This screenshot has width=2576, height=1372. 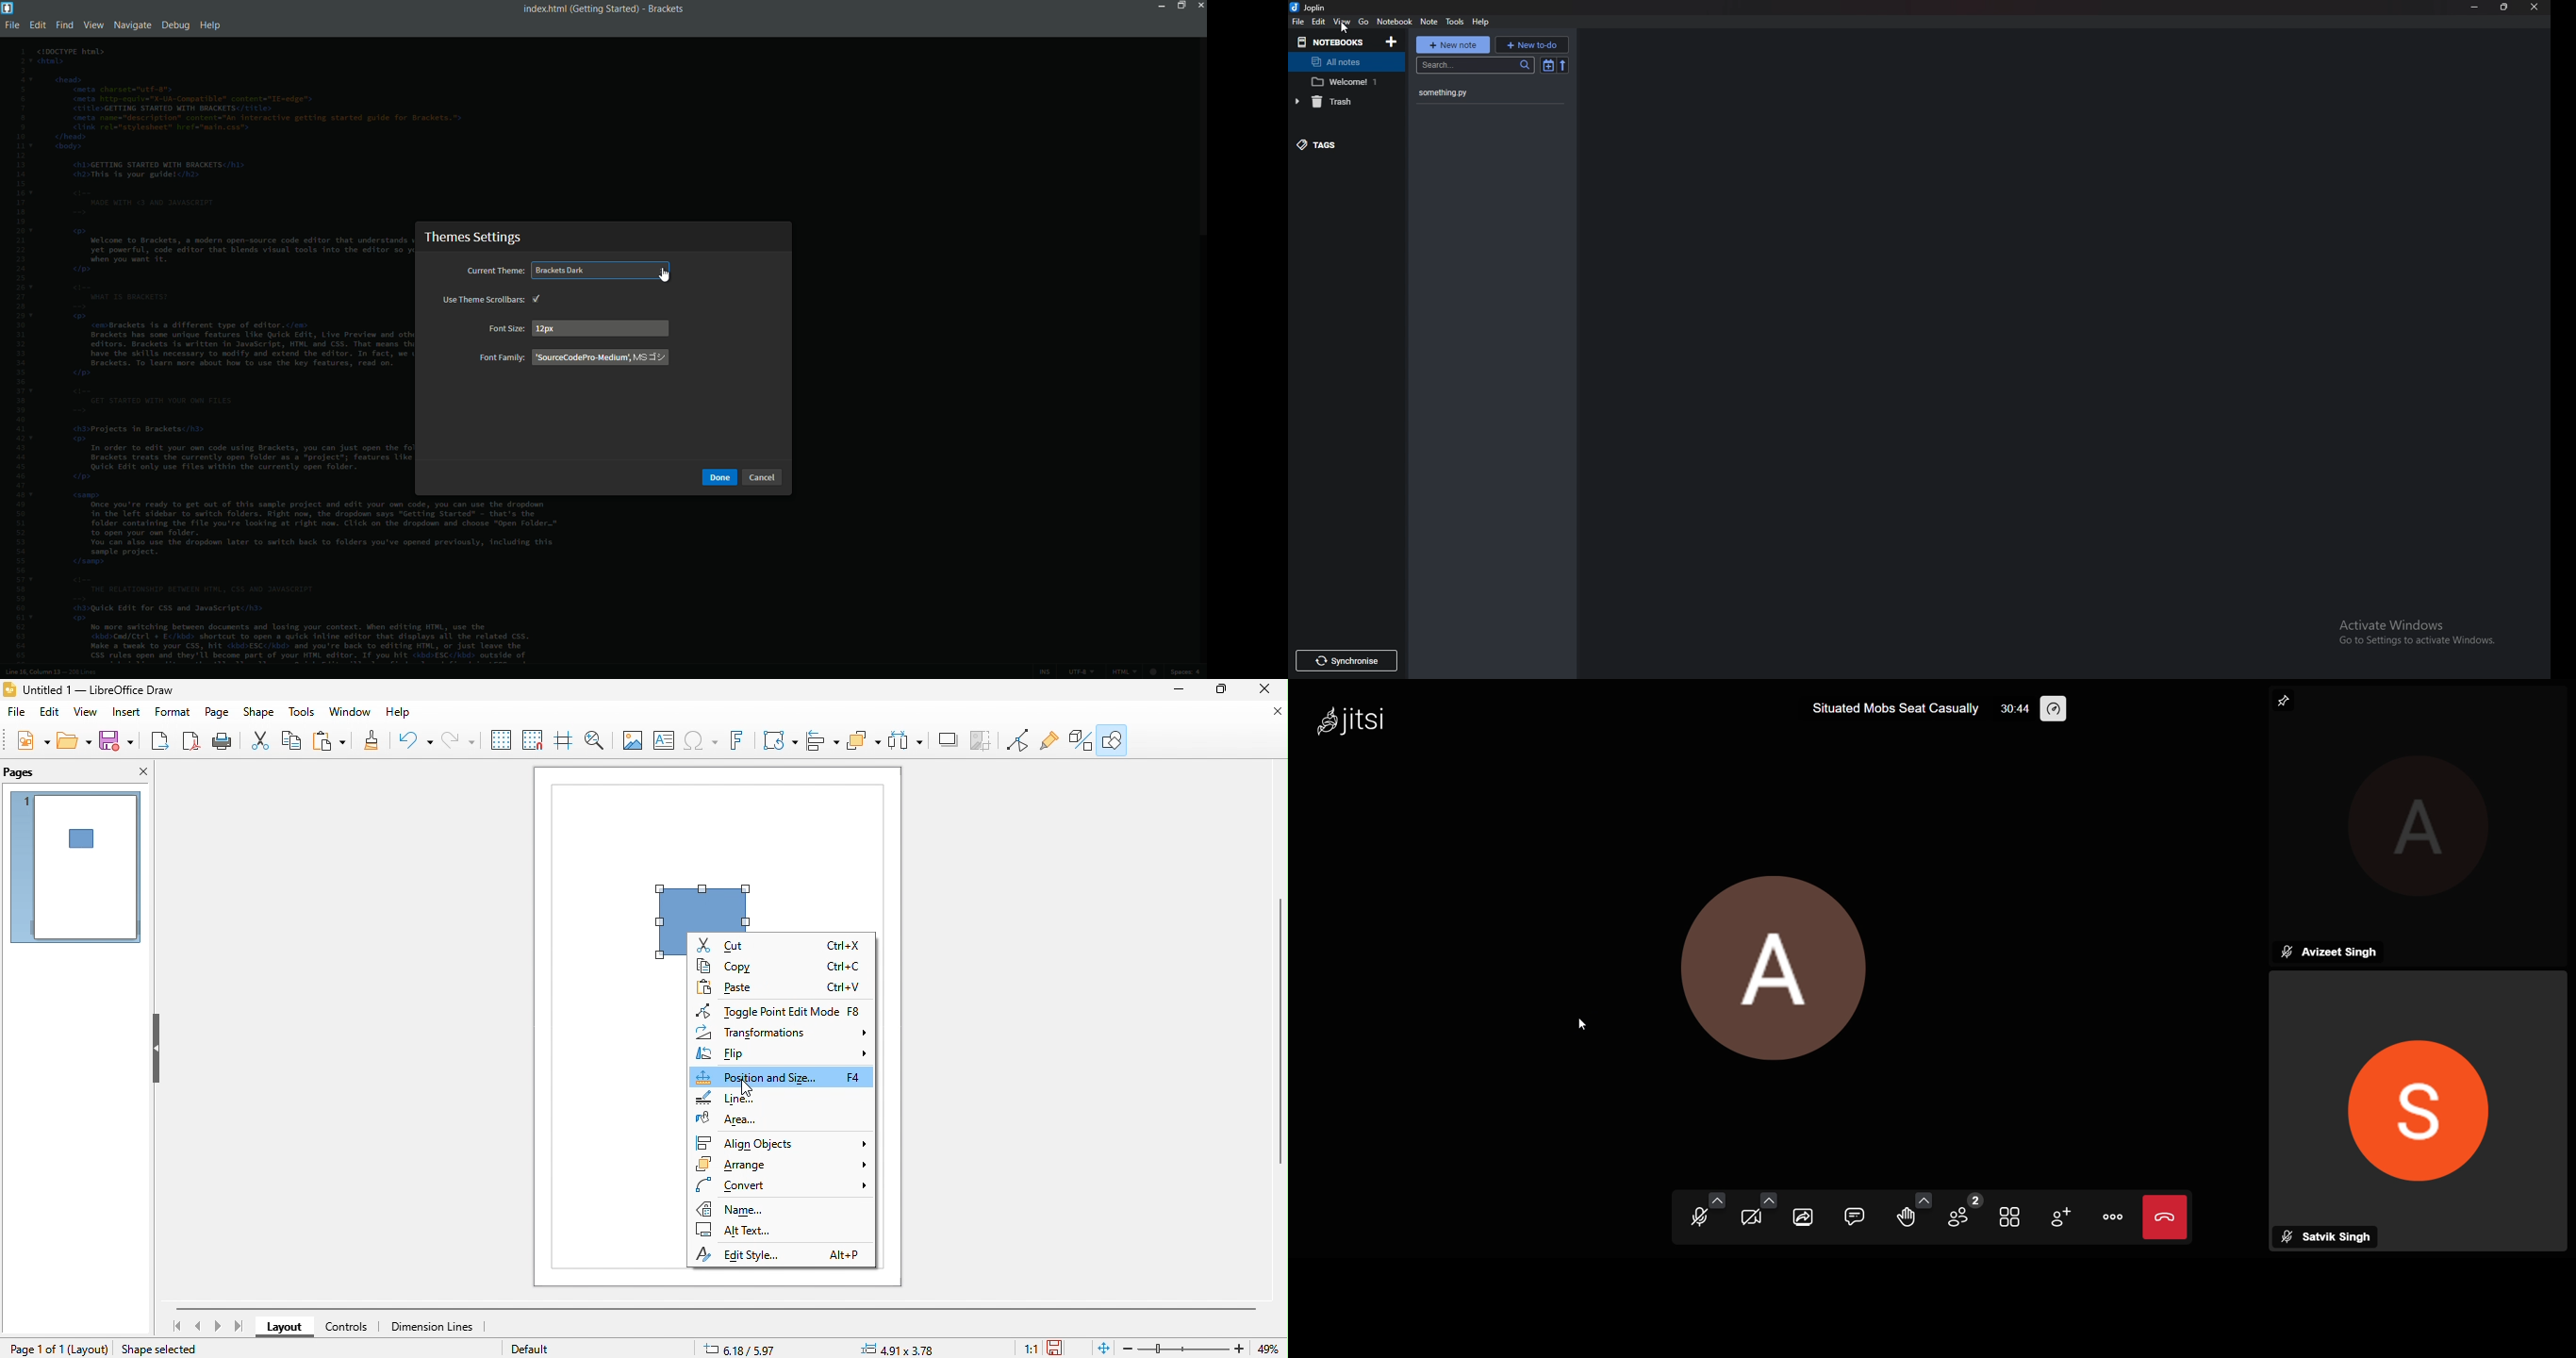 What do you see at coordinates (1077, 740) in the screenshot?
I see `toggle extrusion` at bounding box center [1077, 740].